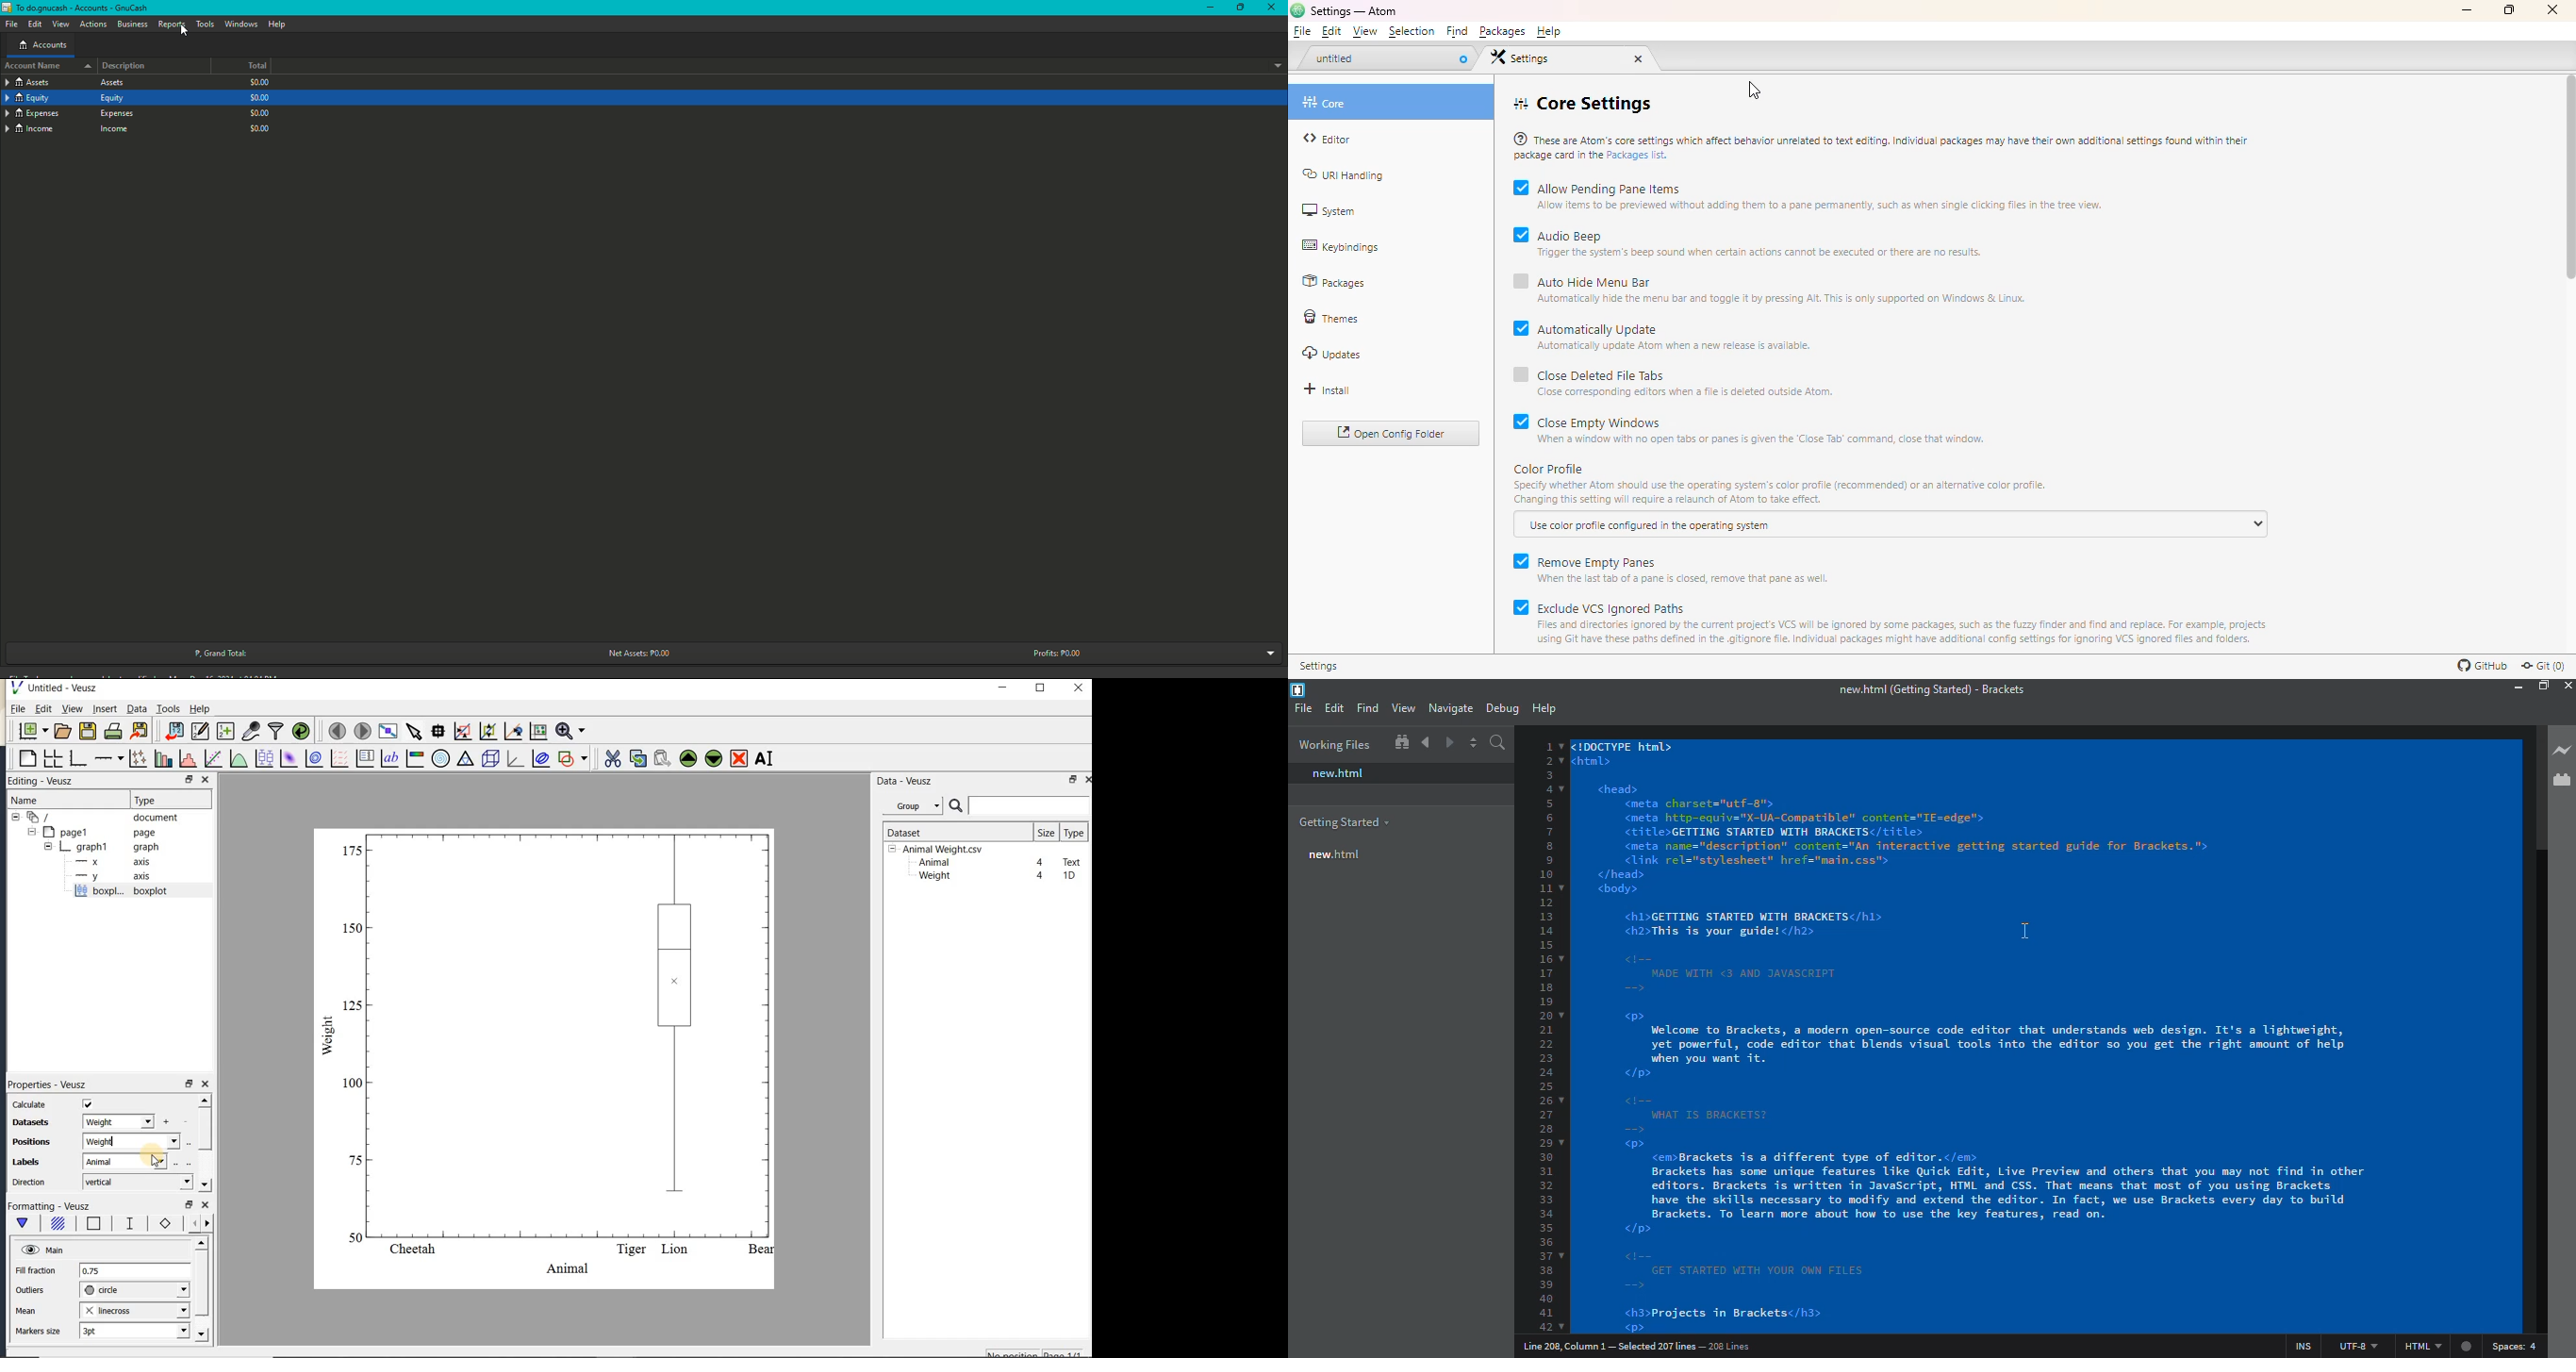 This screenshot has height=1372, width=2576. What do you see at coordinates (1332, 354) in the screenshot?
I see `updates` at bounding box center [1332, 354].